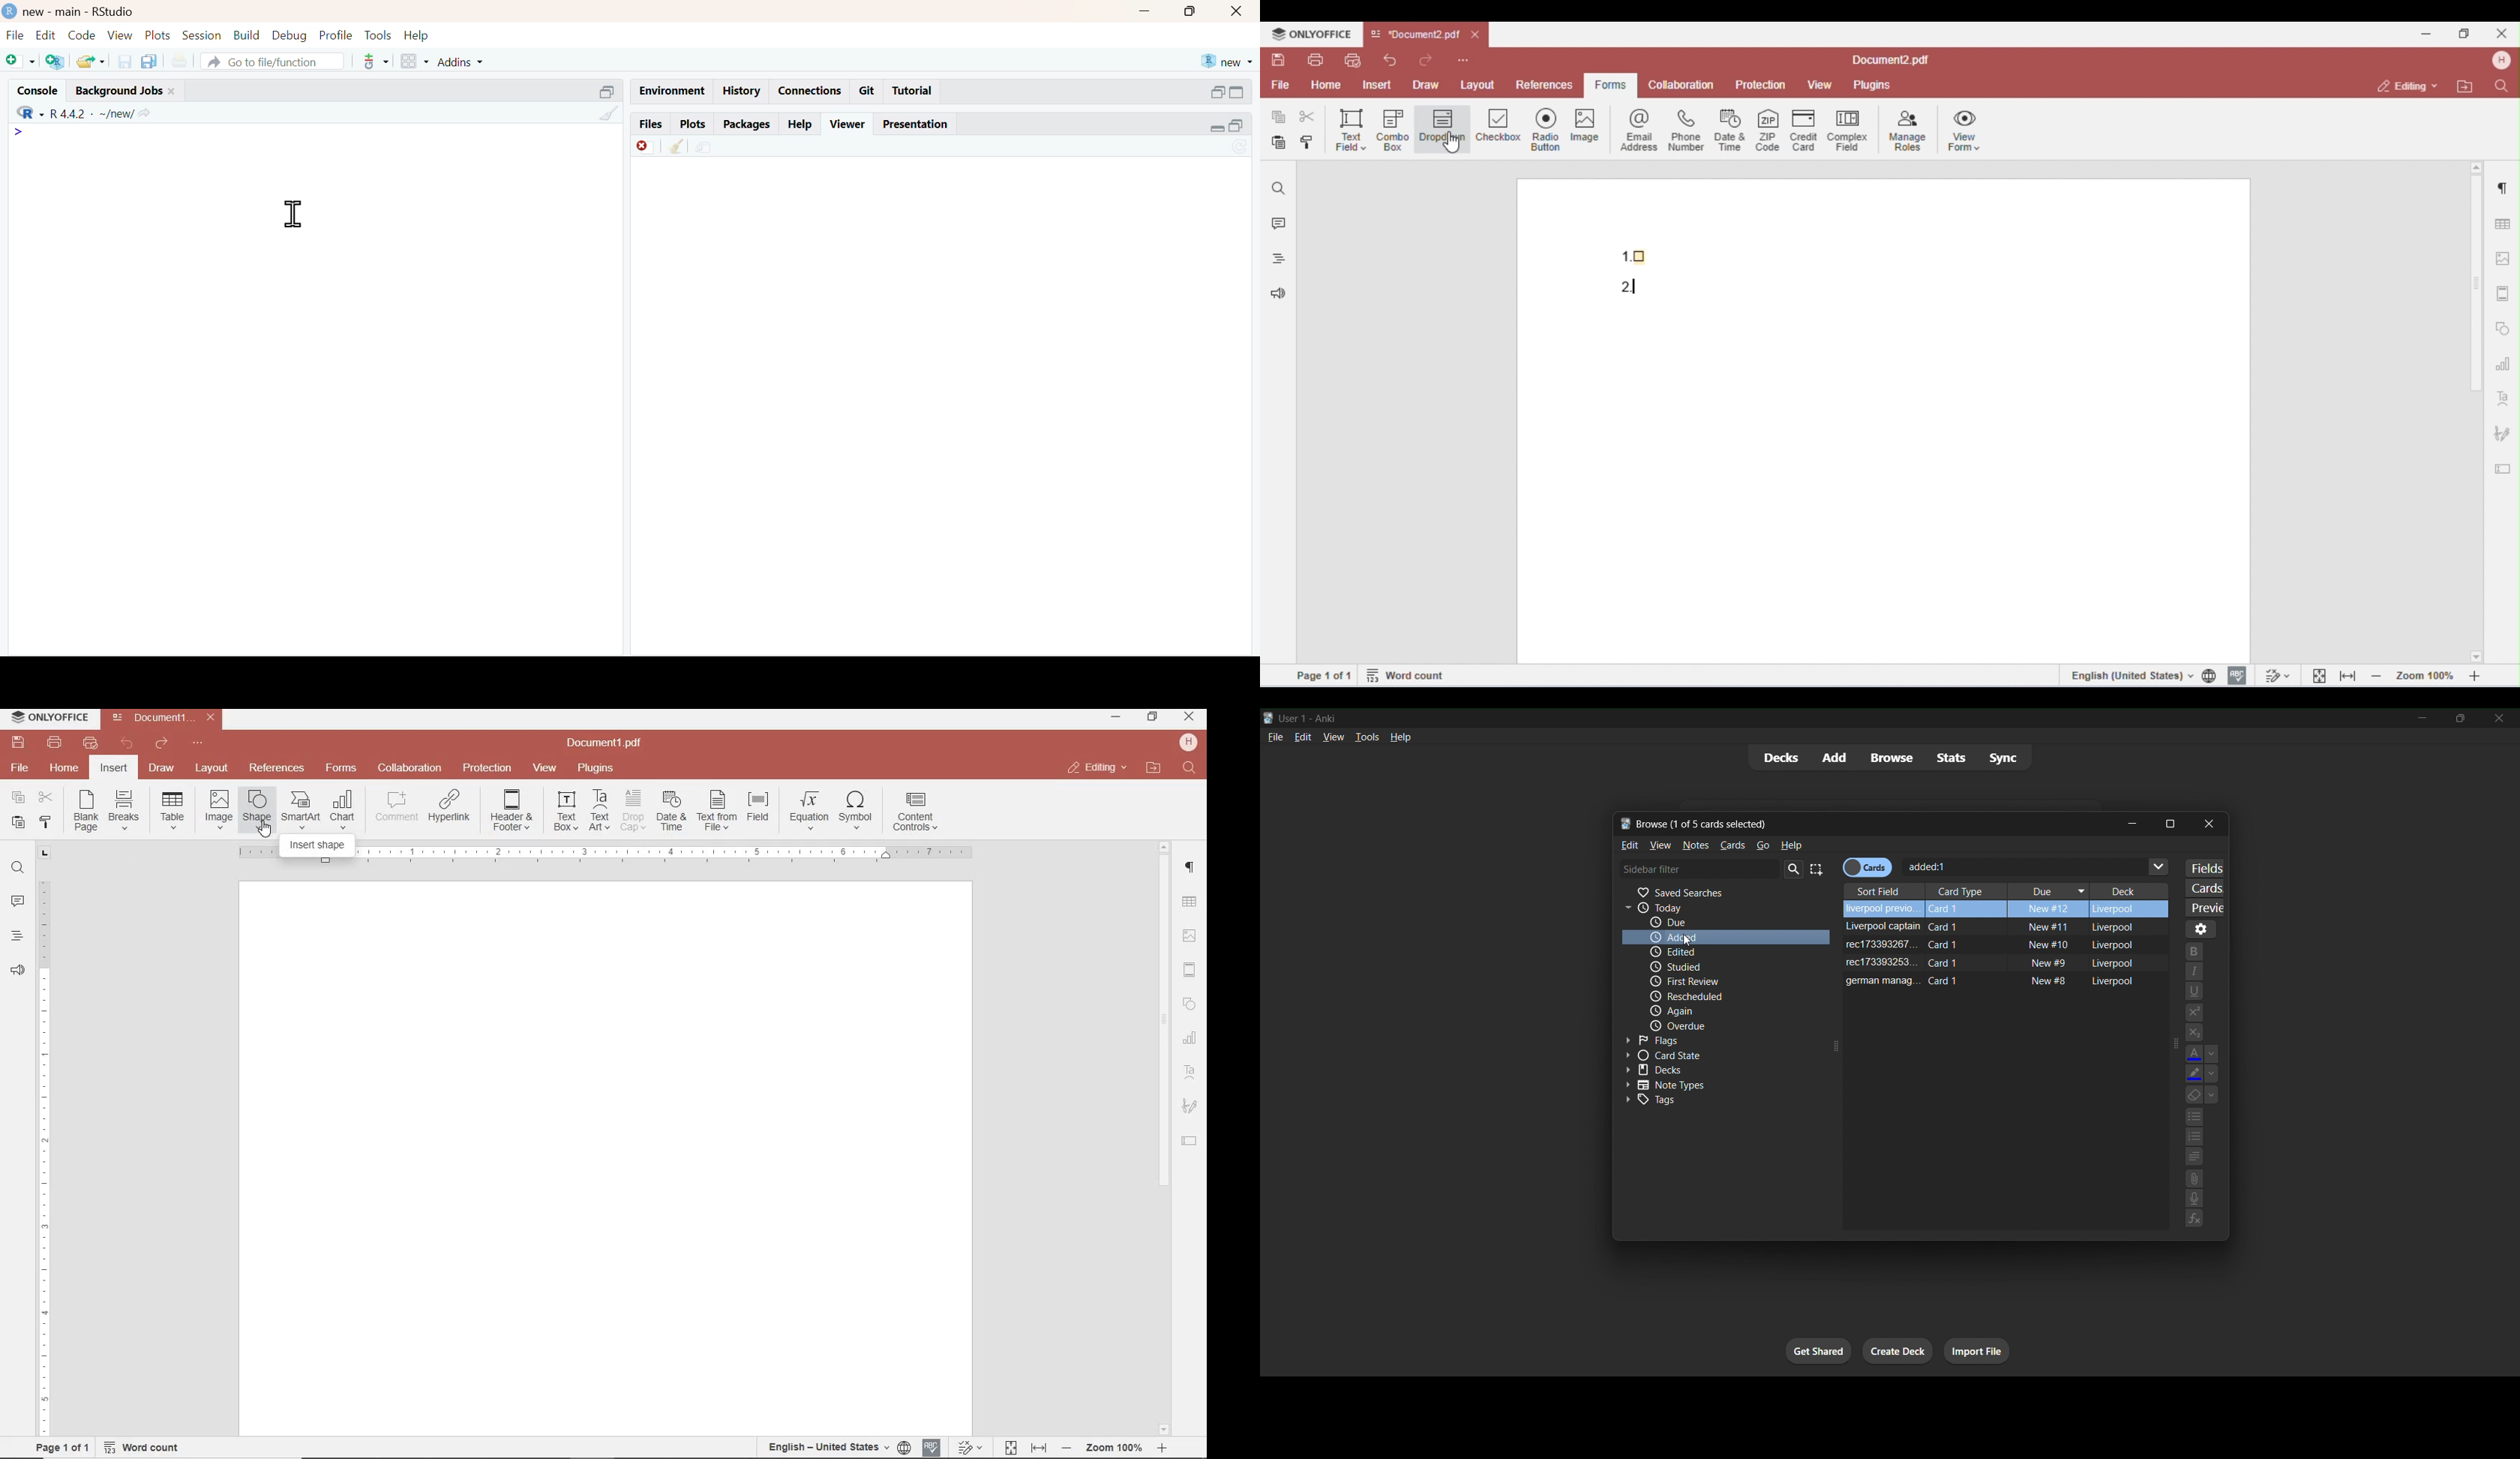  What do you see at coordinates (417, 37) in the screenshot?
I see `help` at bounding box center [417, 37].